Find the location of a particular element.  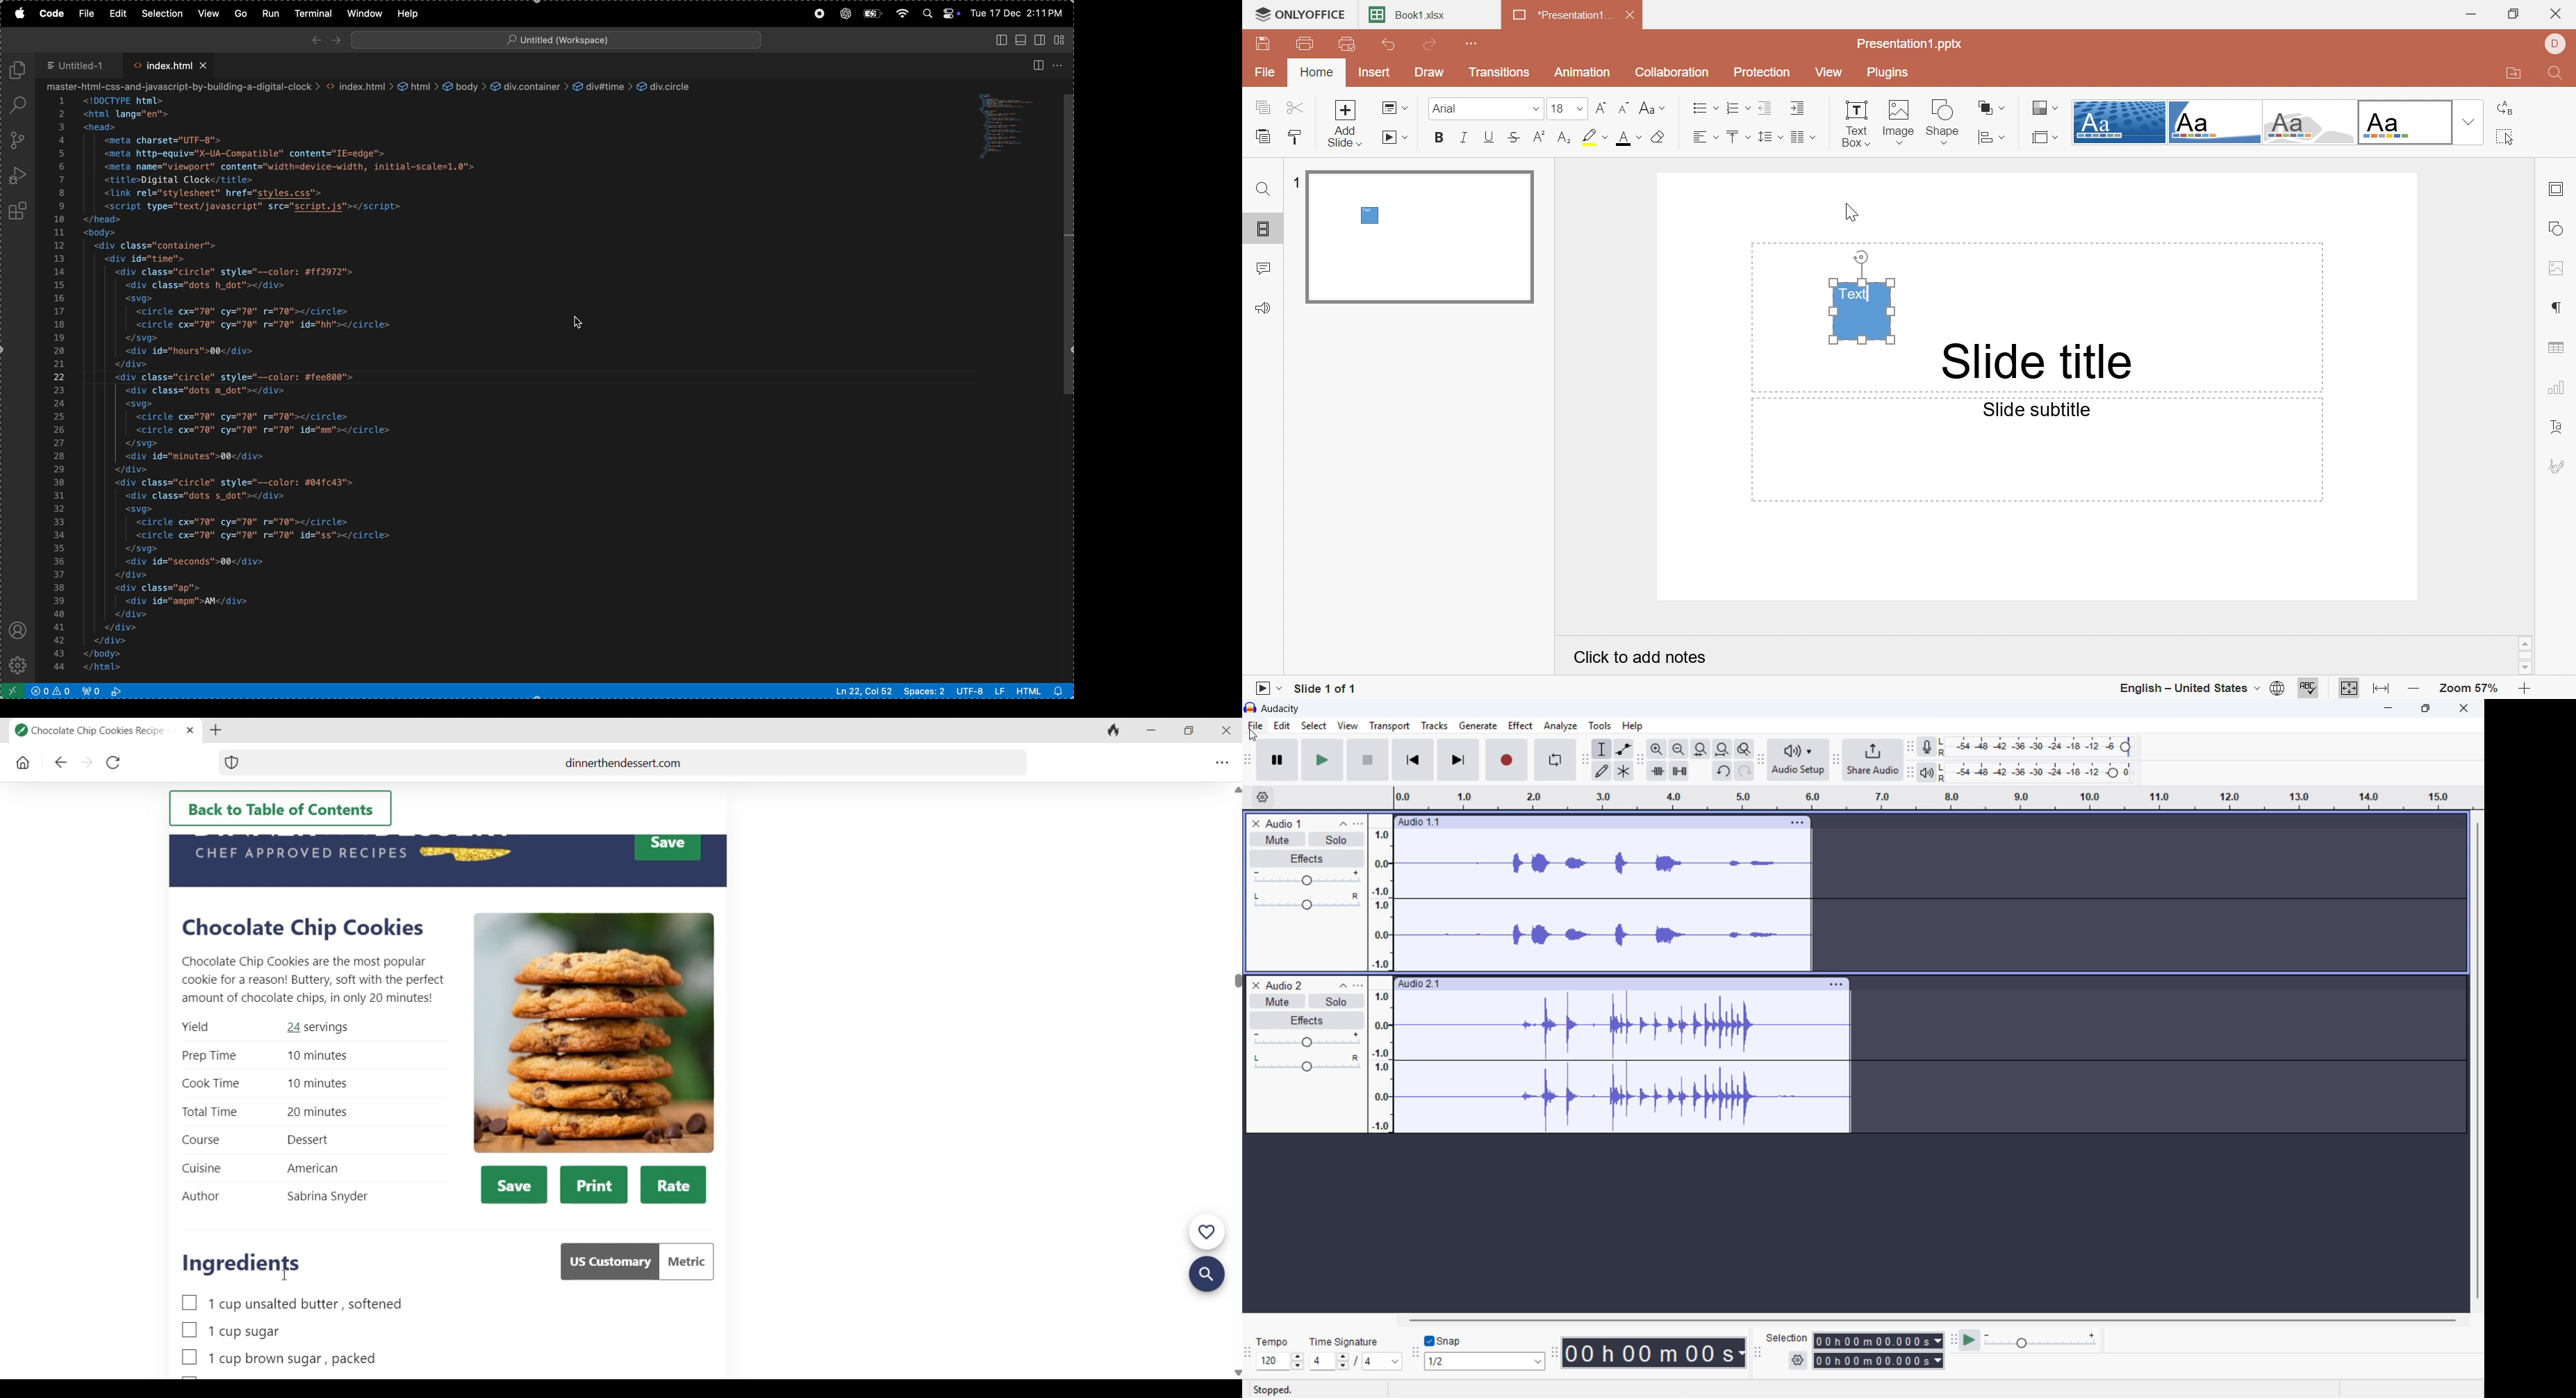

recording level is located at coordinates (2039, 747).